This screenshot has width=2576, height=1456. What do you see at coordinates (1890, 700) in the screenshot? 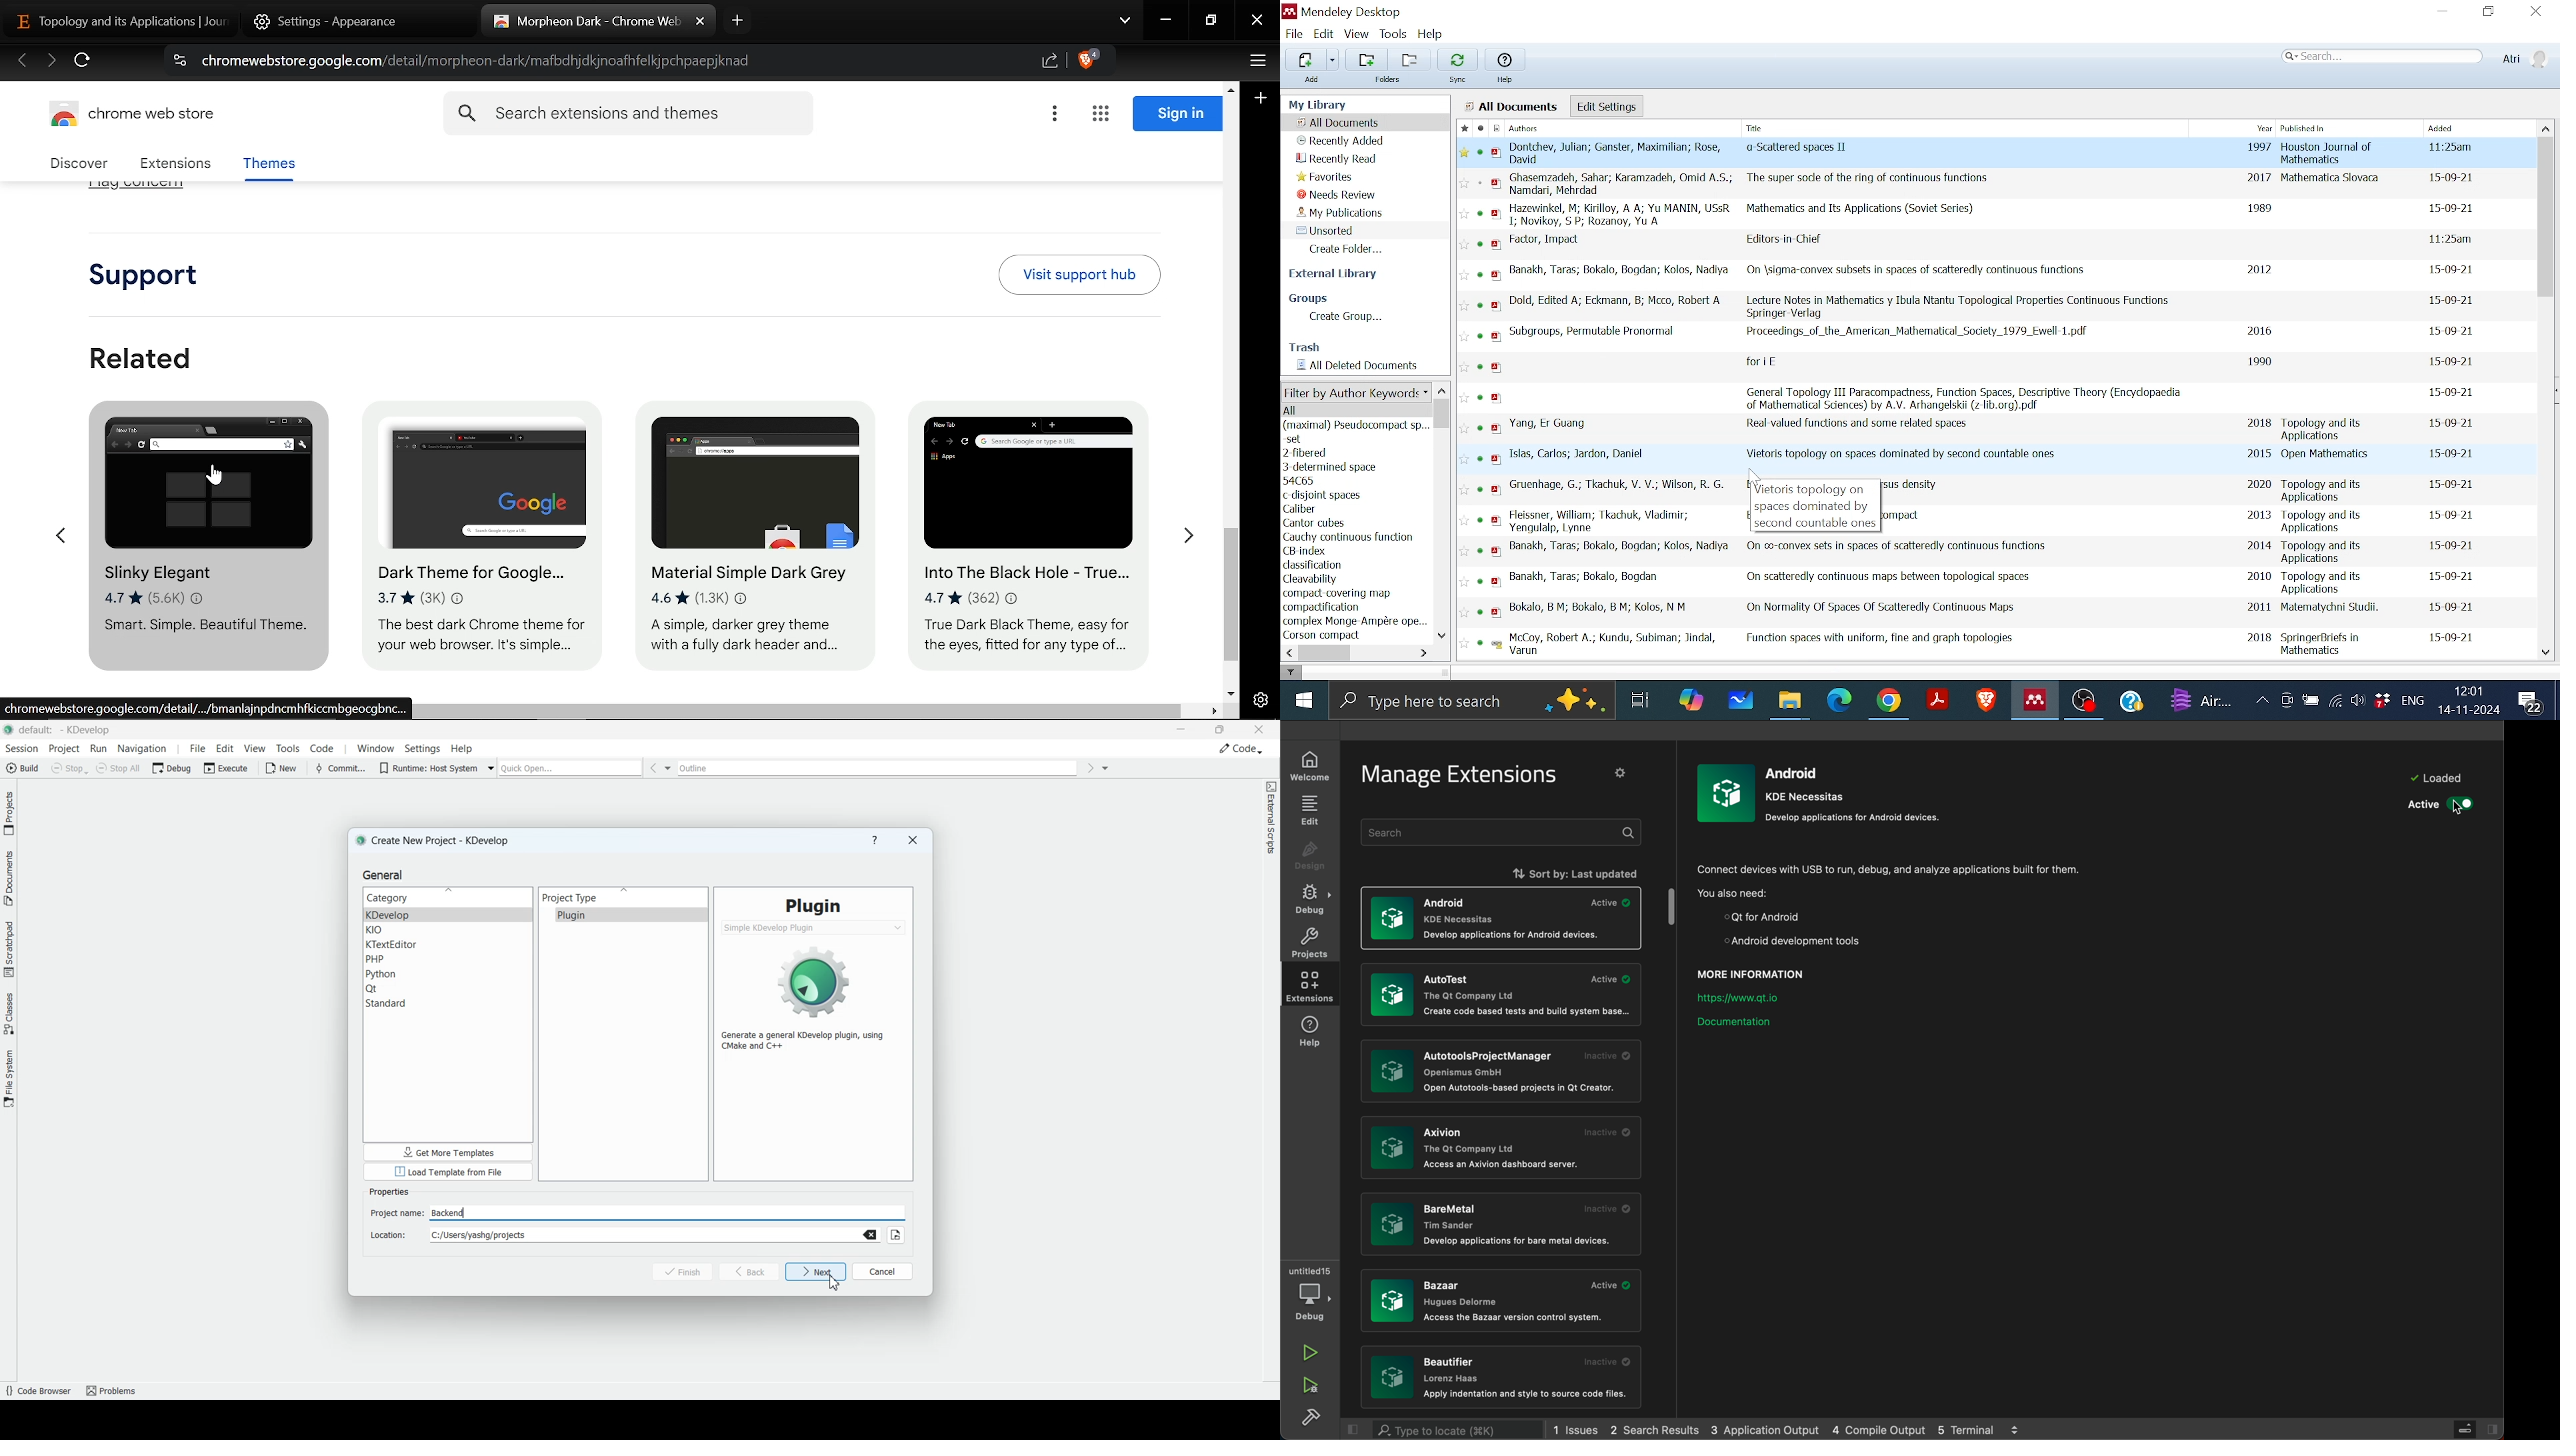
I see `Google chrome` at bounding box center [1890, 700].